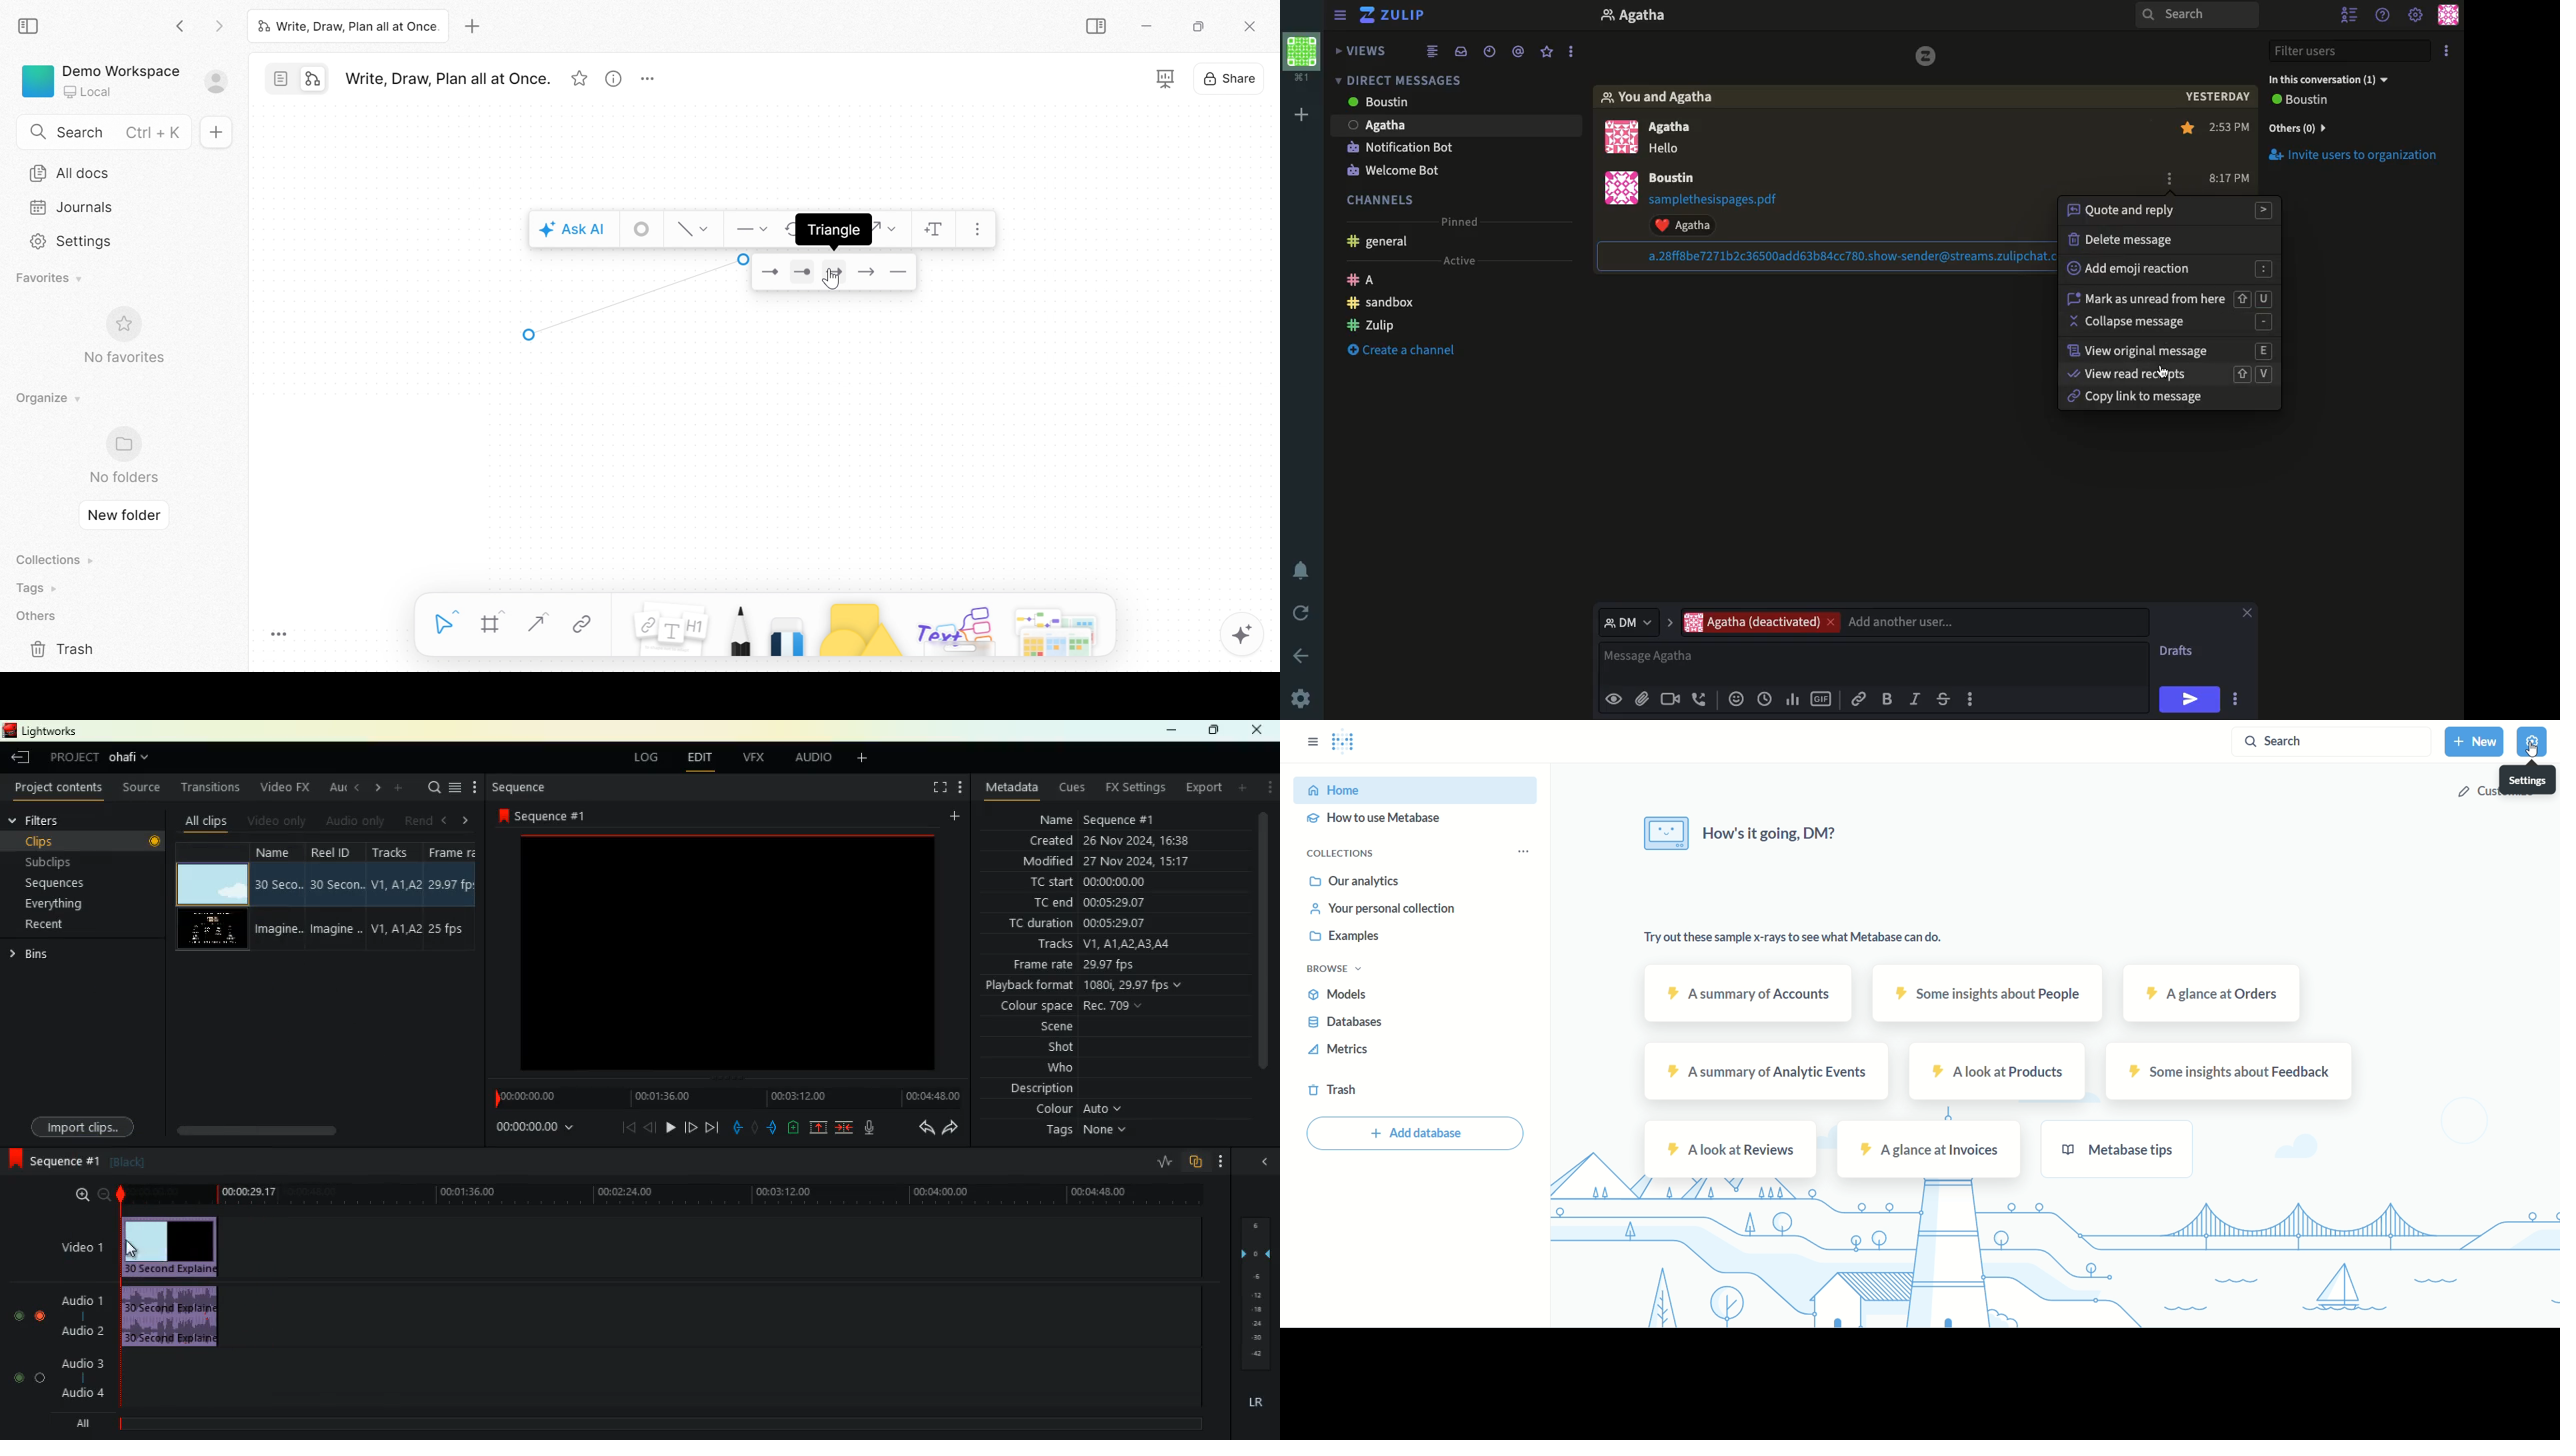 This screenshot has width=2576, height=1456. I want to click on lr, so click(1251, 1403).